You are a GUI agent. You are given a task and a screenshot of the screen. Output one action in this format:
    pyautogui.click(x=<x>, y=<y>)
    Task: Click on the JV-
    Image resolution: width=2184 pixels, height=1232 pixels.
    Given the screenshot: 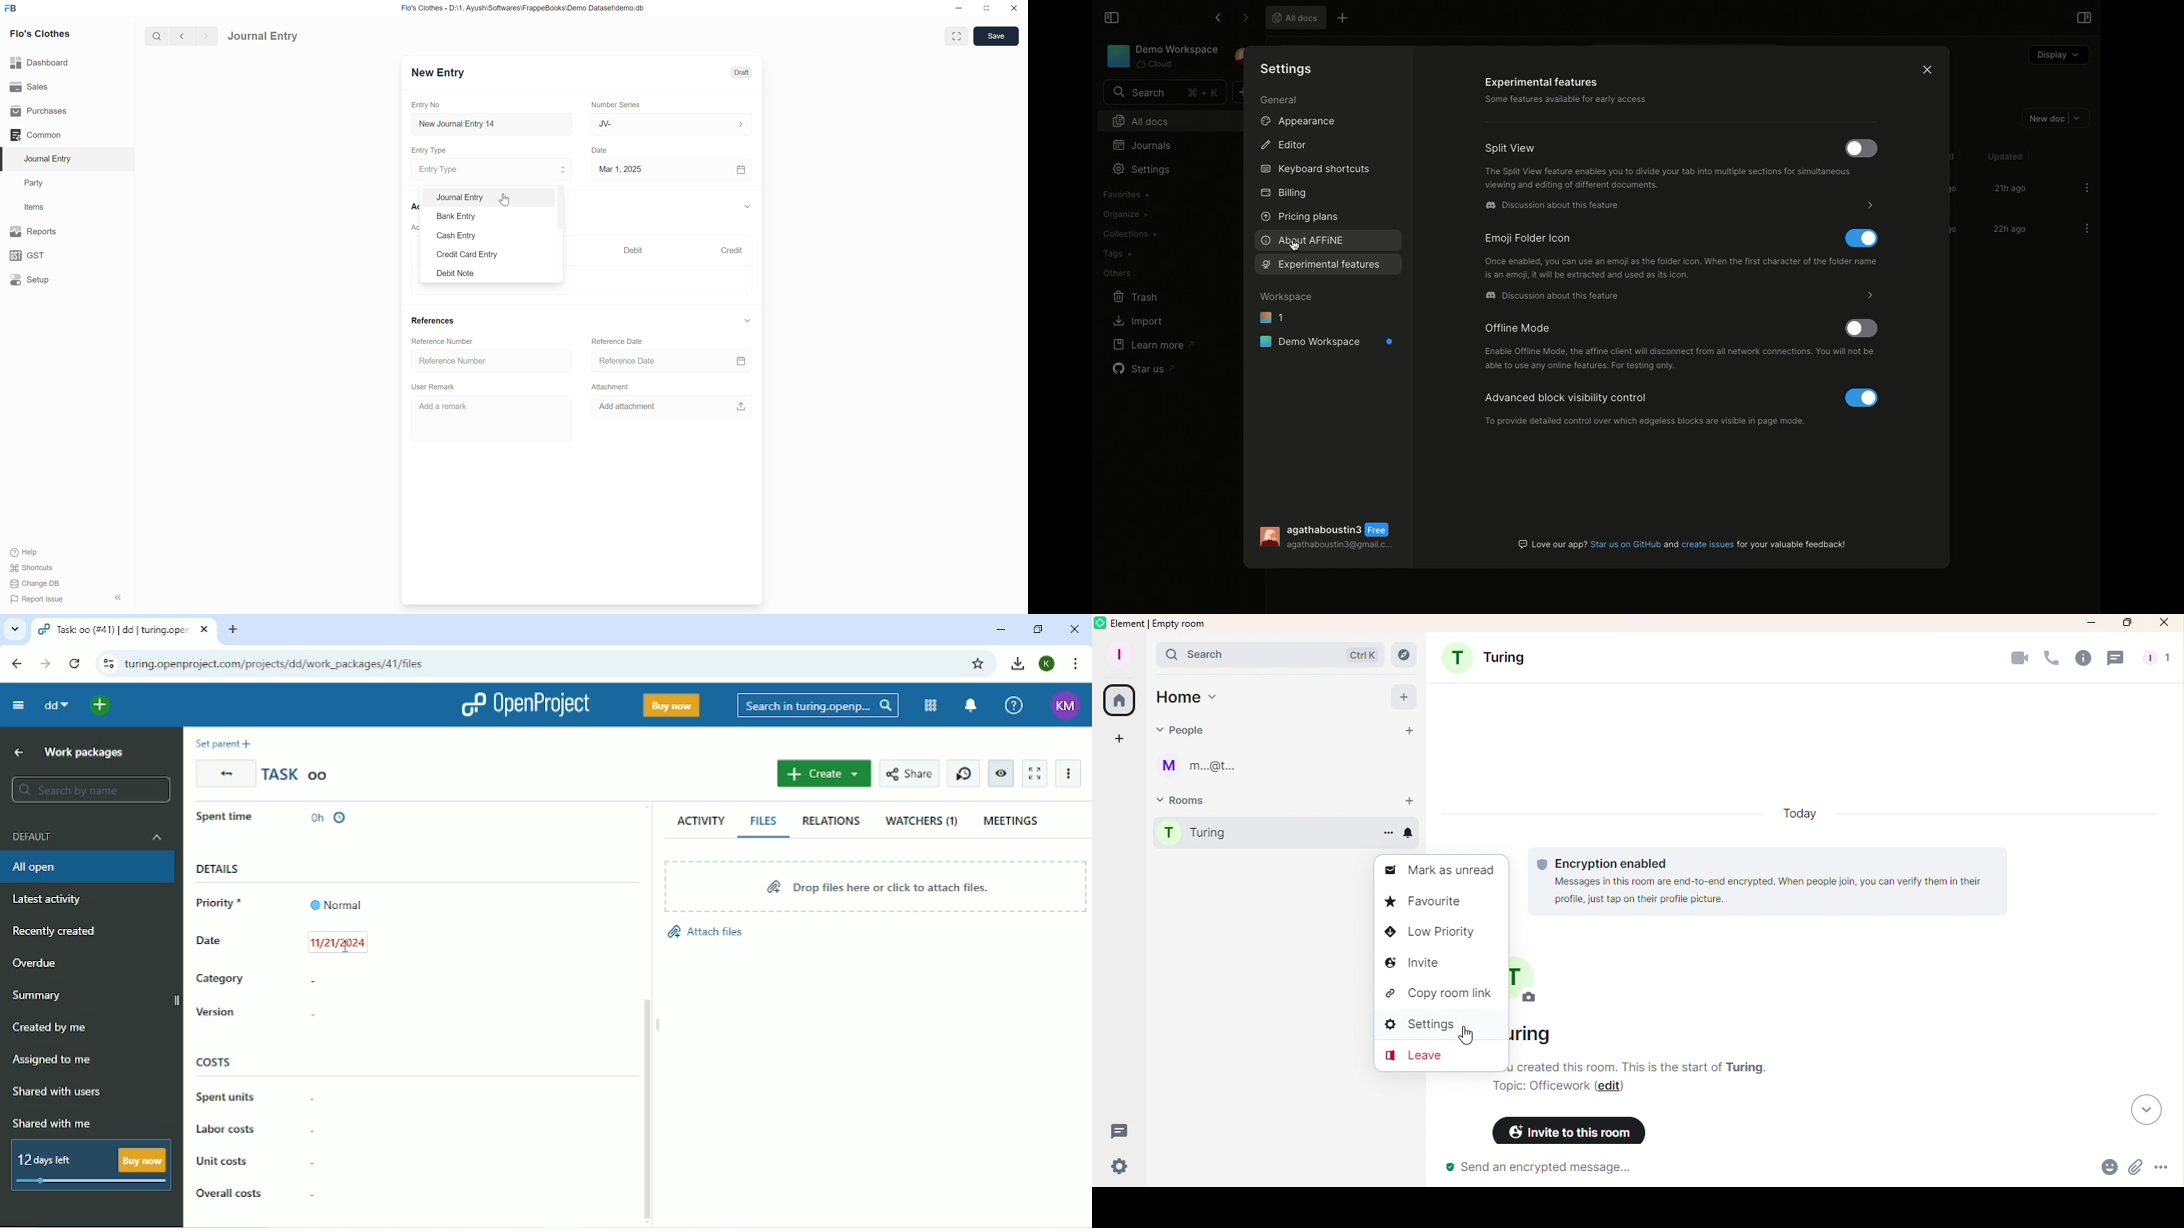 What is the action you would take?
    pyautogui.click(x=673, y=124)
    